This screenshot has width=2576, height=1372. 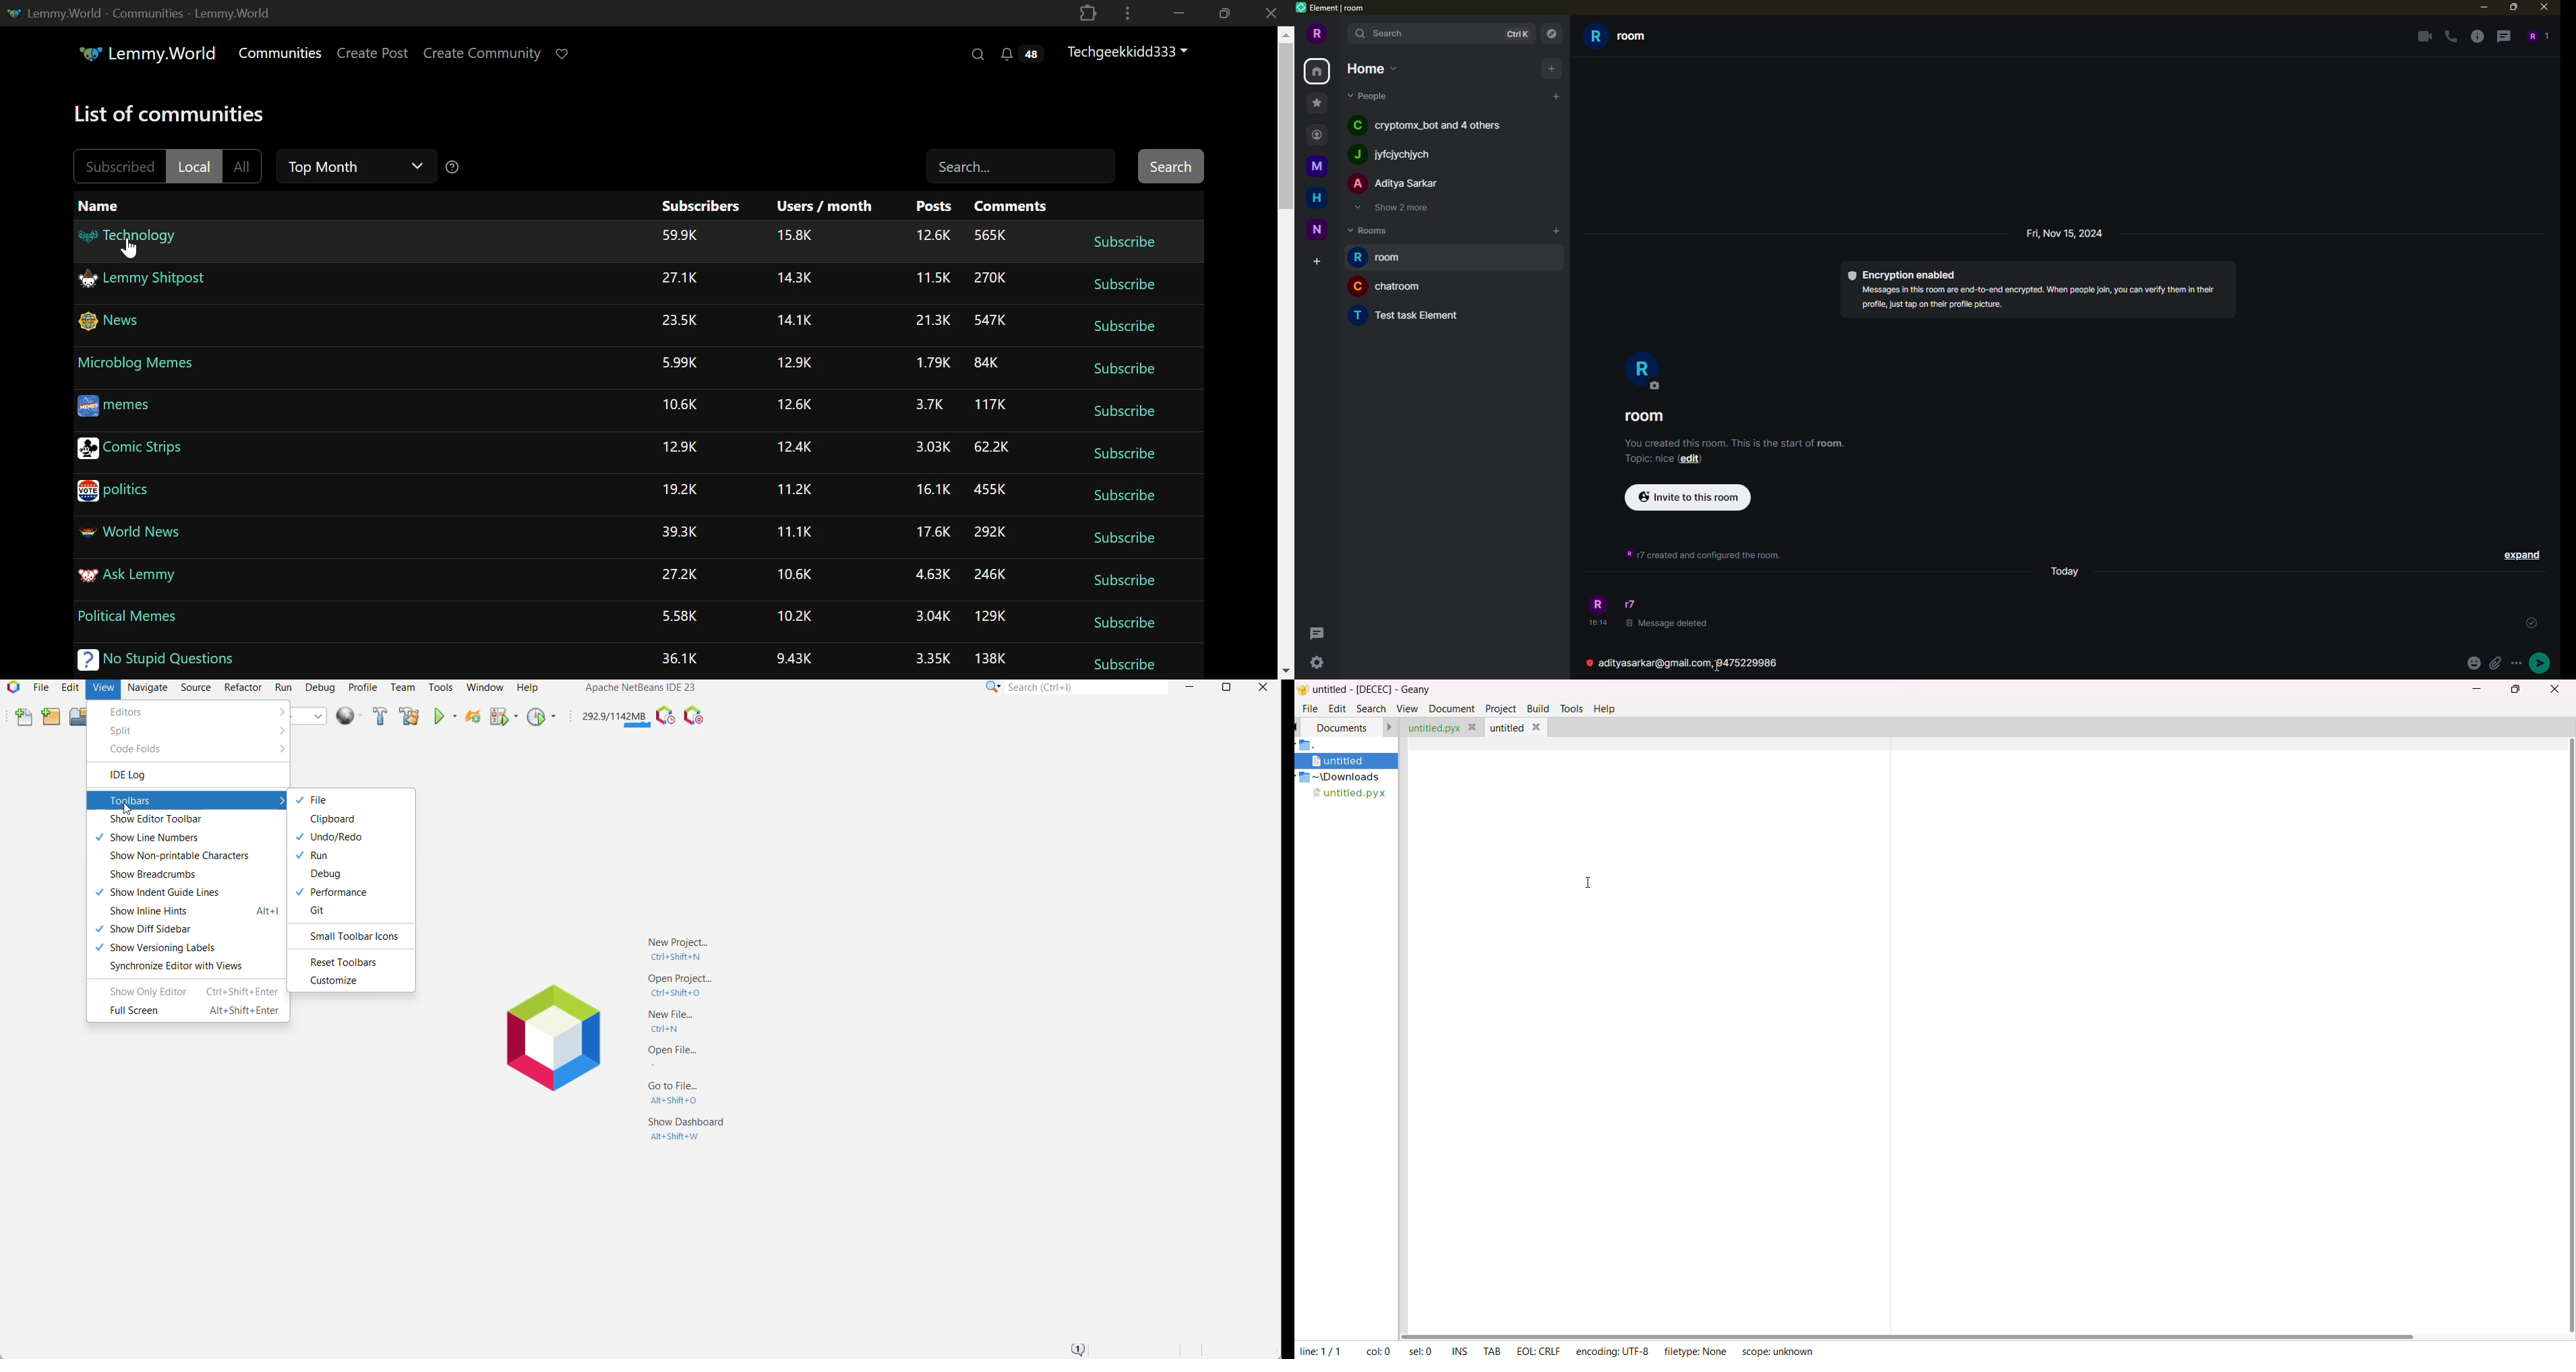 I want to click on 3.03K, so click(x=929, y=446).